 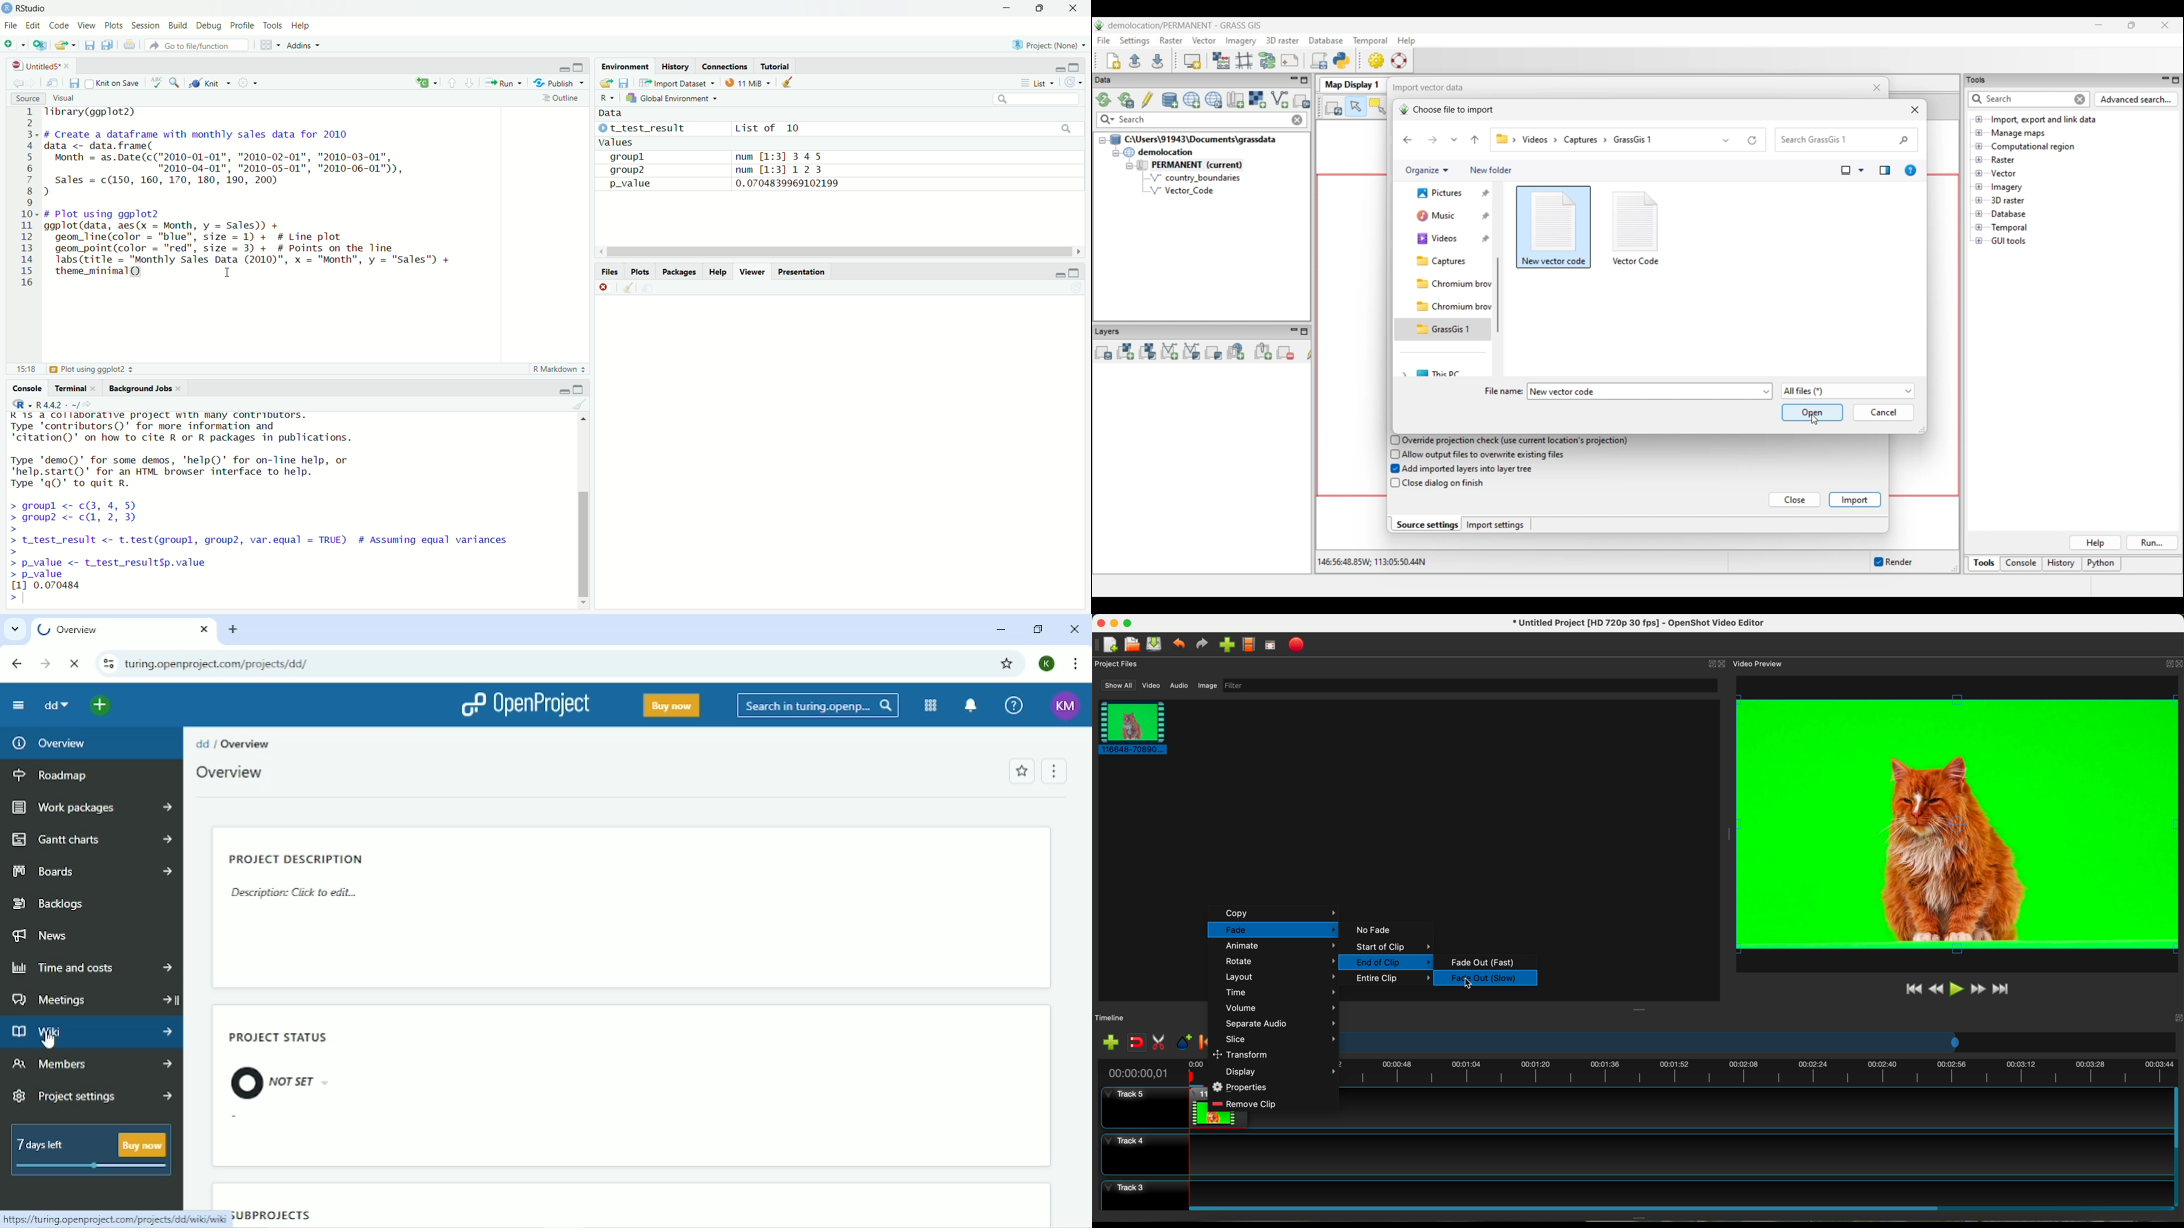 I want to click on close, so click(x=1071, y=10).